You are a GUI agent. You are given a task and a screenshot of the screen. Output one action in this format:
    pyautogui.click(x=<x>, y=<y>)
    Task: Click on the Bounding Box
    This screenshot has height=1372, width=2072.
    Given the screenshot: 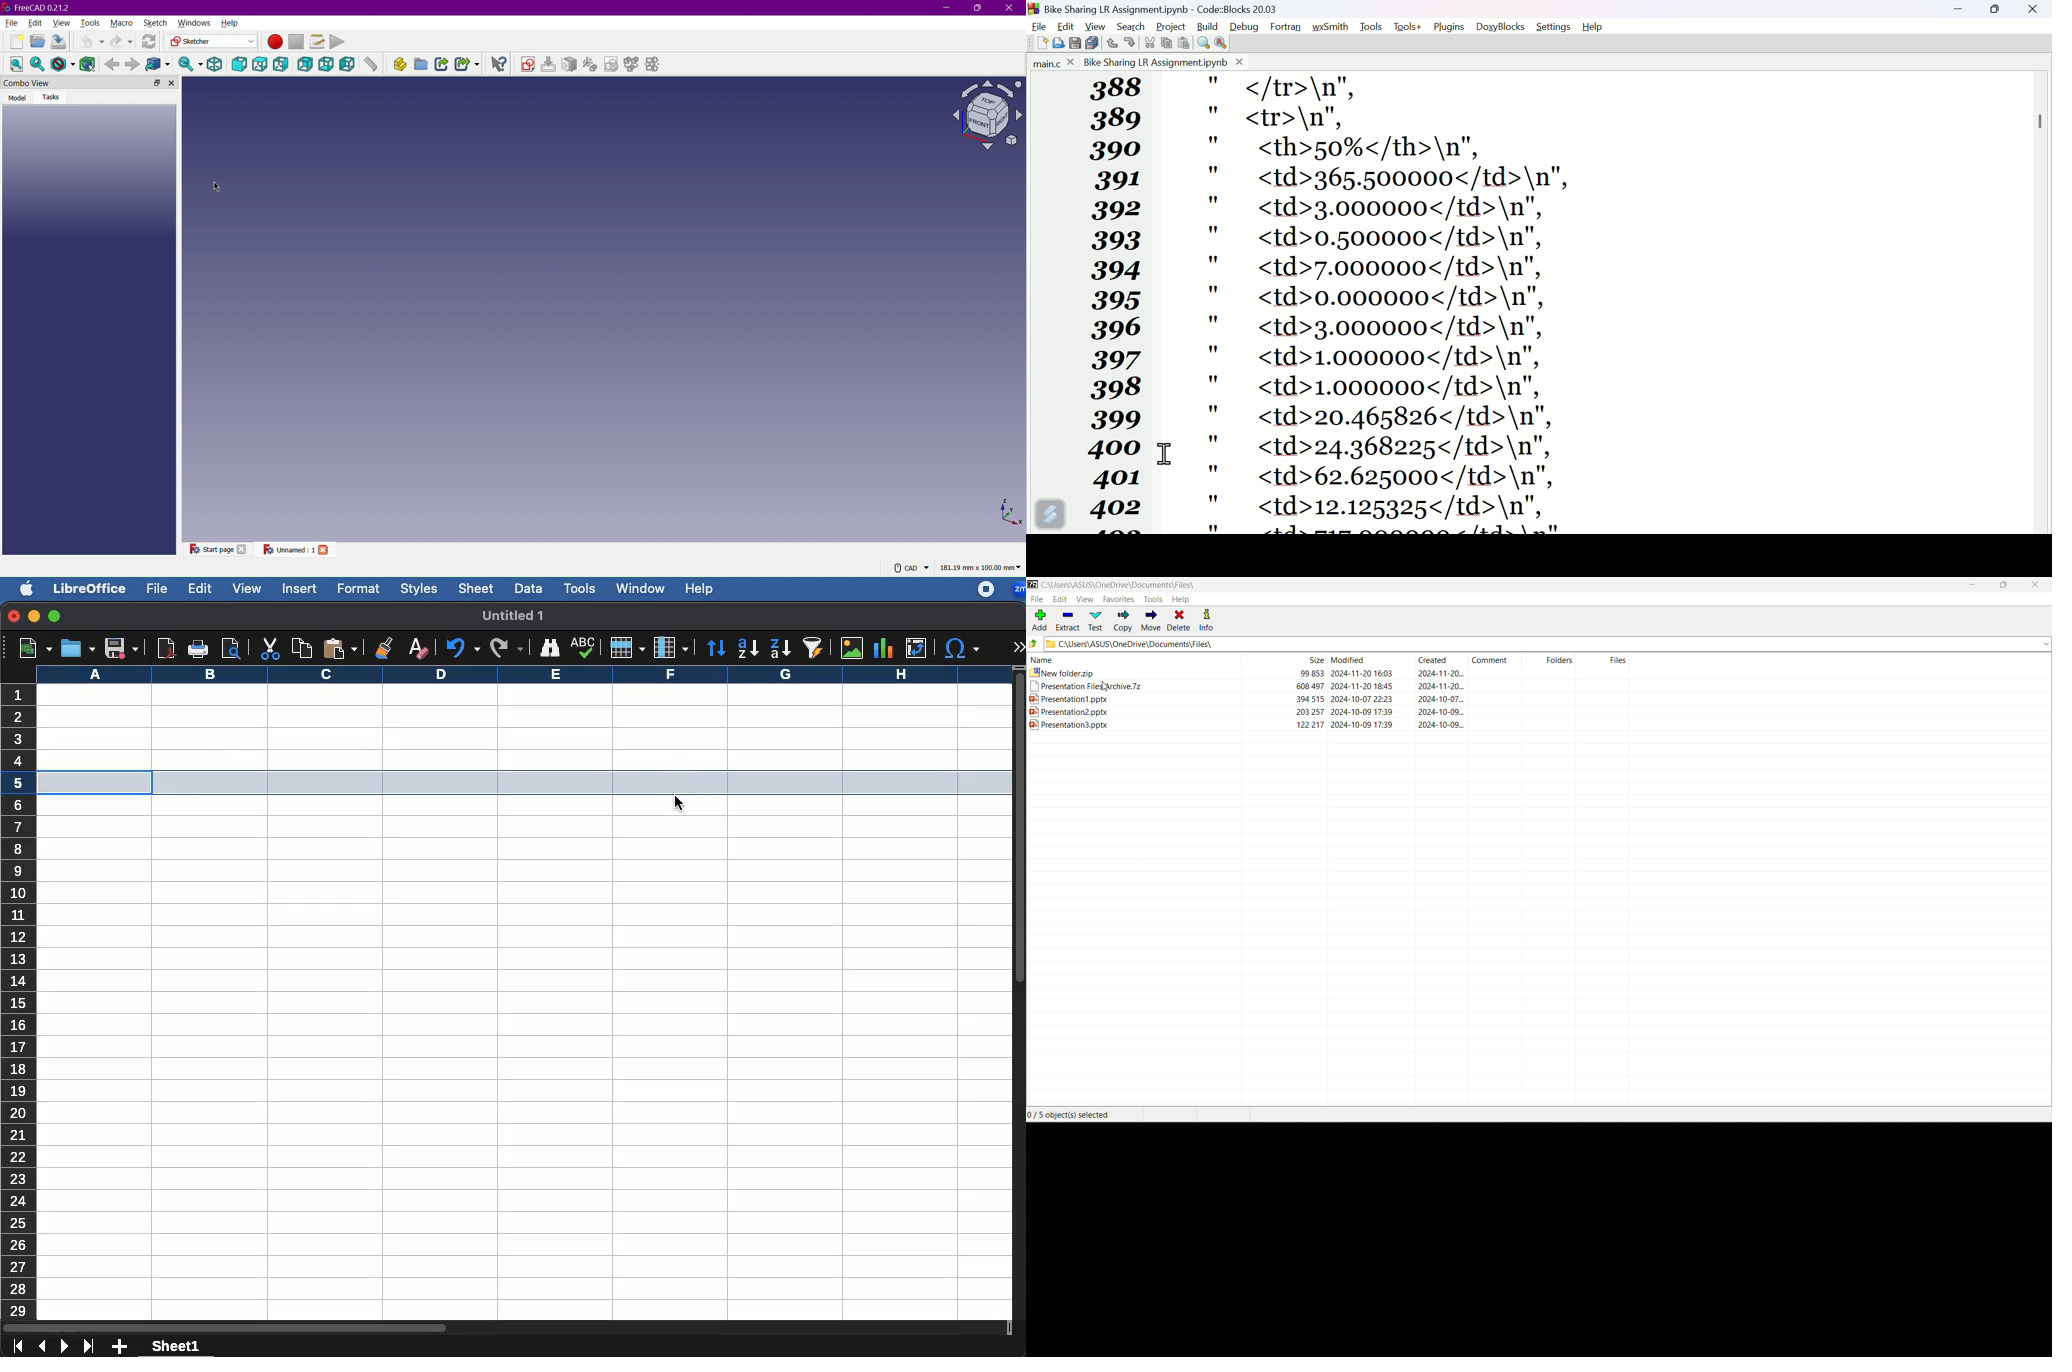 What is the action you would take?
    pyautogui.click(x=88, y=63)
    